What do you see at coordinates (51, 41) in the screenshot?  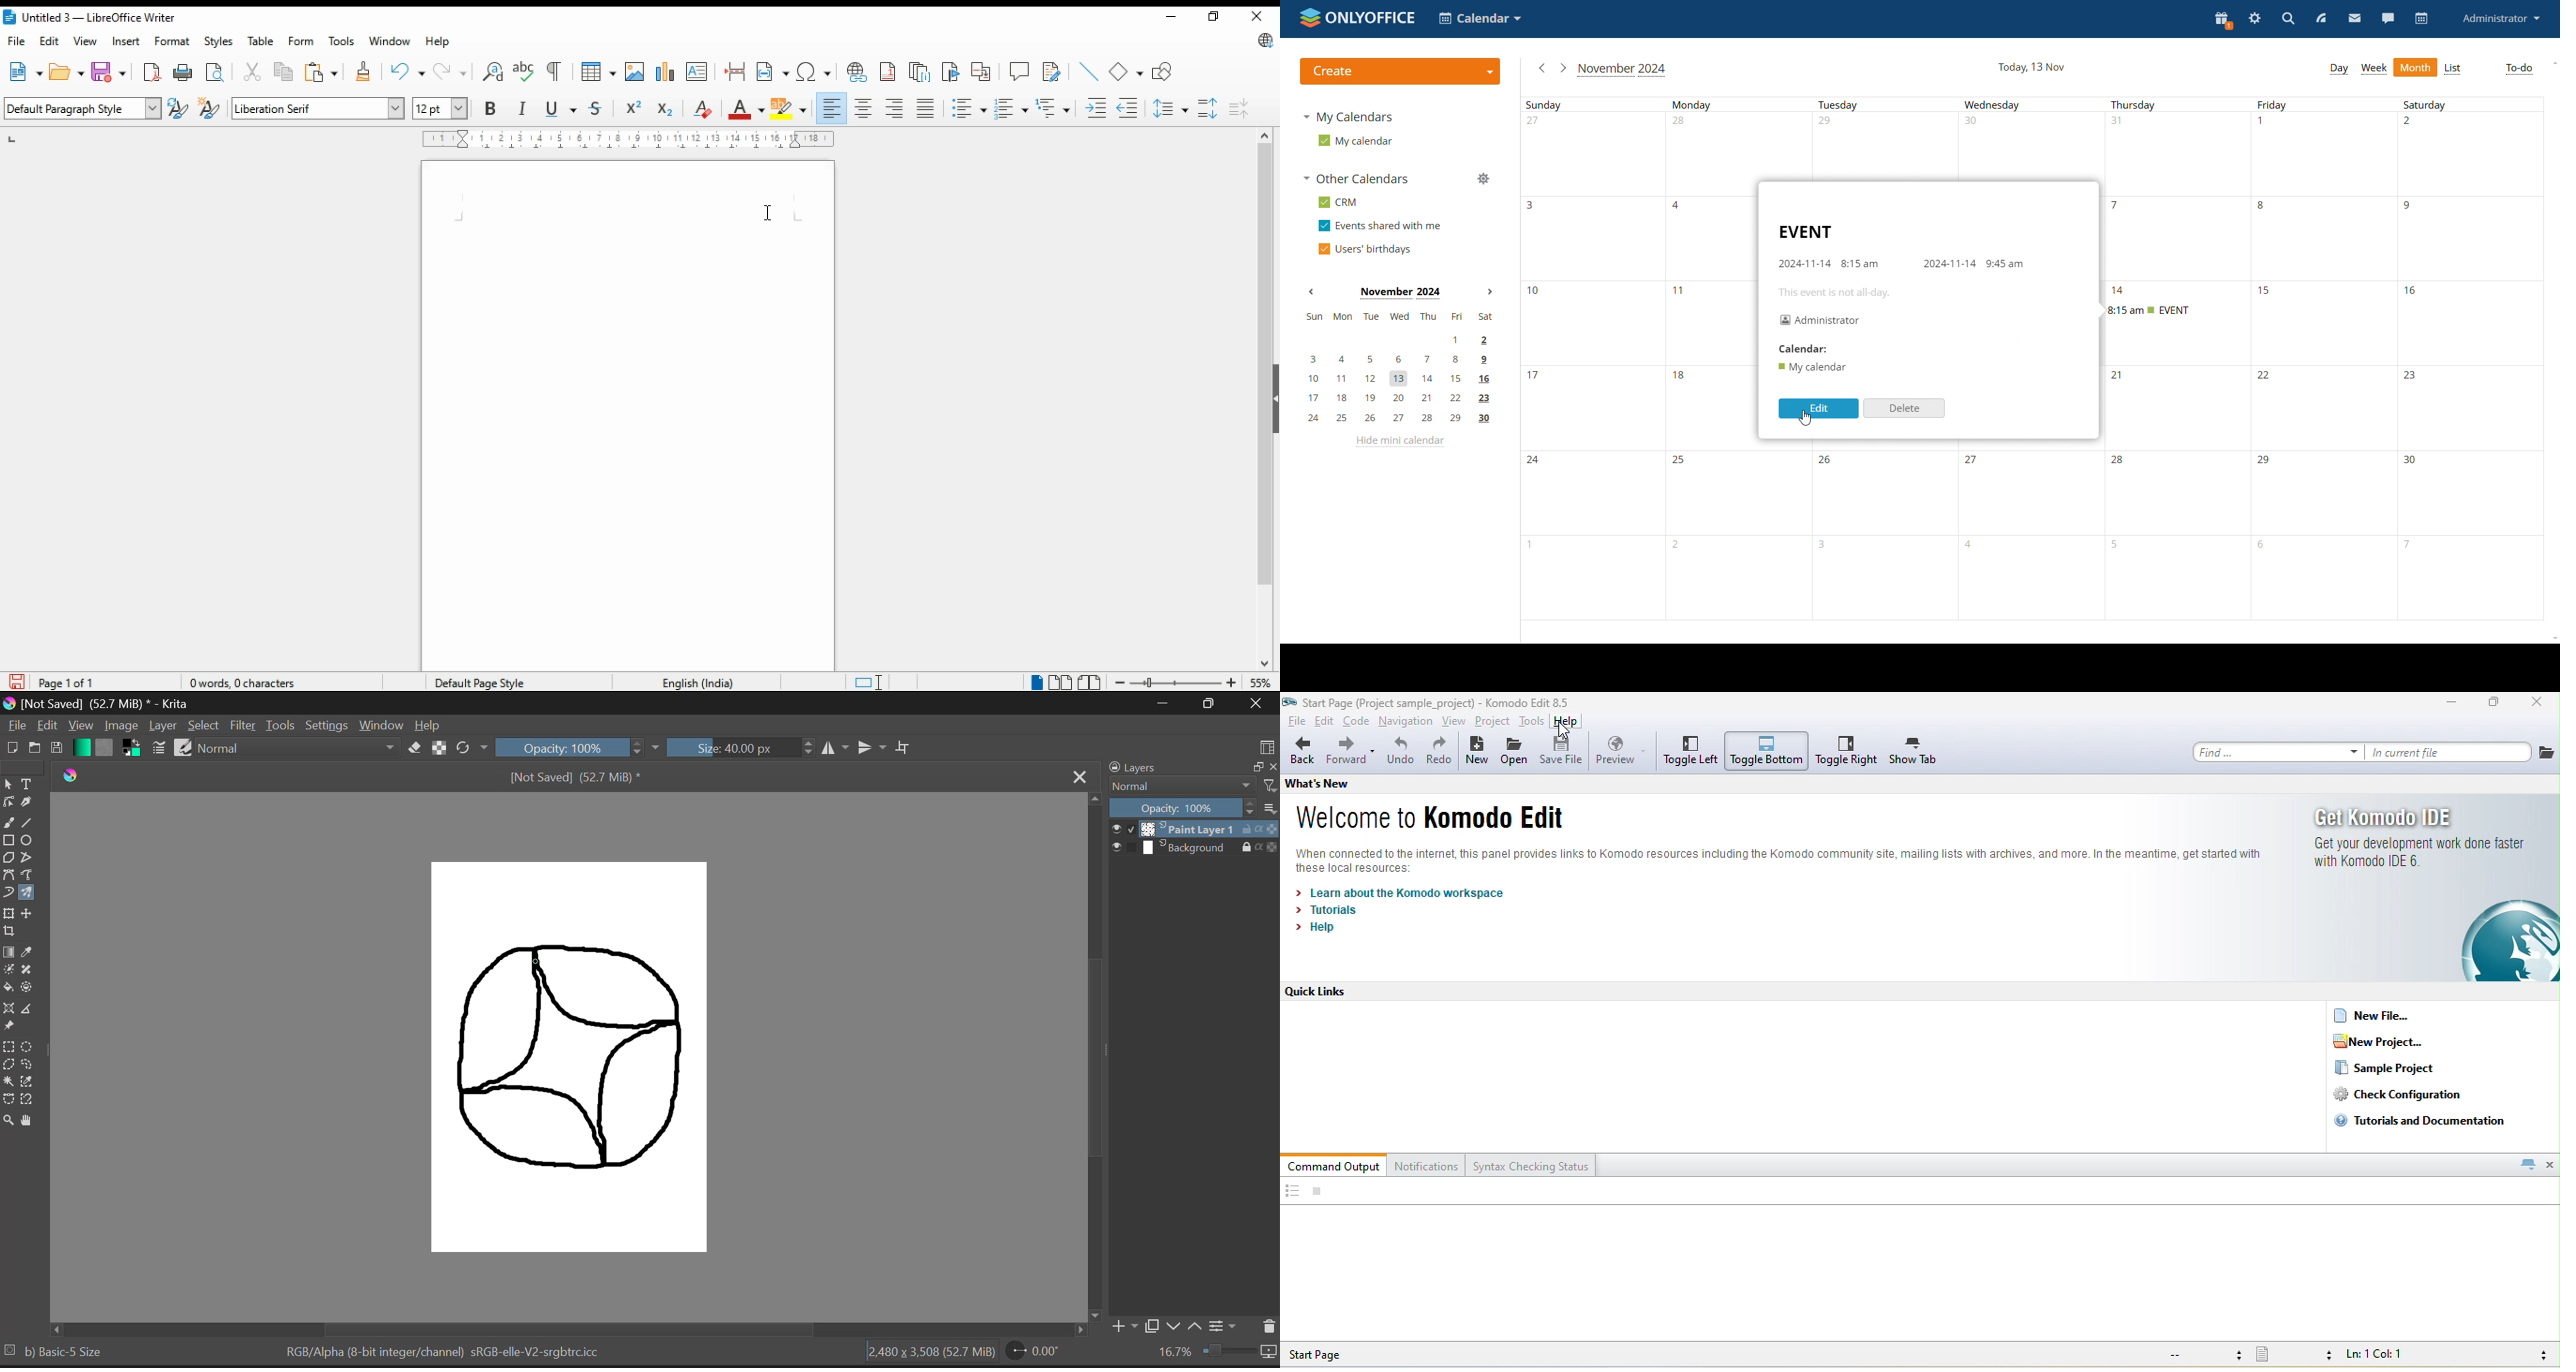 I see `dit` at bounding box center [51, 41].